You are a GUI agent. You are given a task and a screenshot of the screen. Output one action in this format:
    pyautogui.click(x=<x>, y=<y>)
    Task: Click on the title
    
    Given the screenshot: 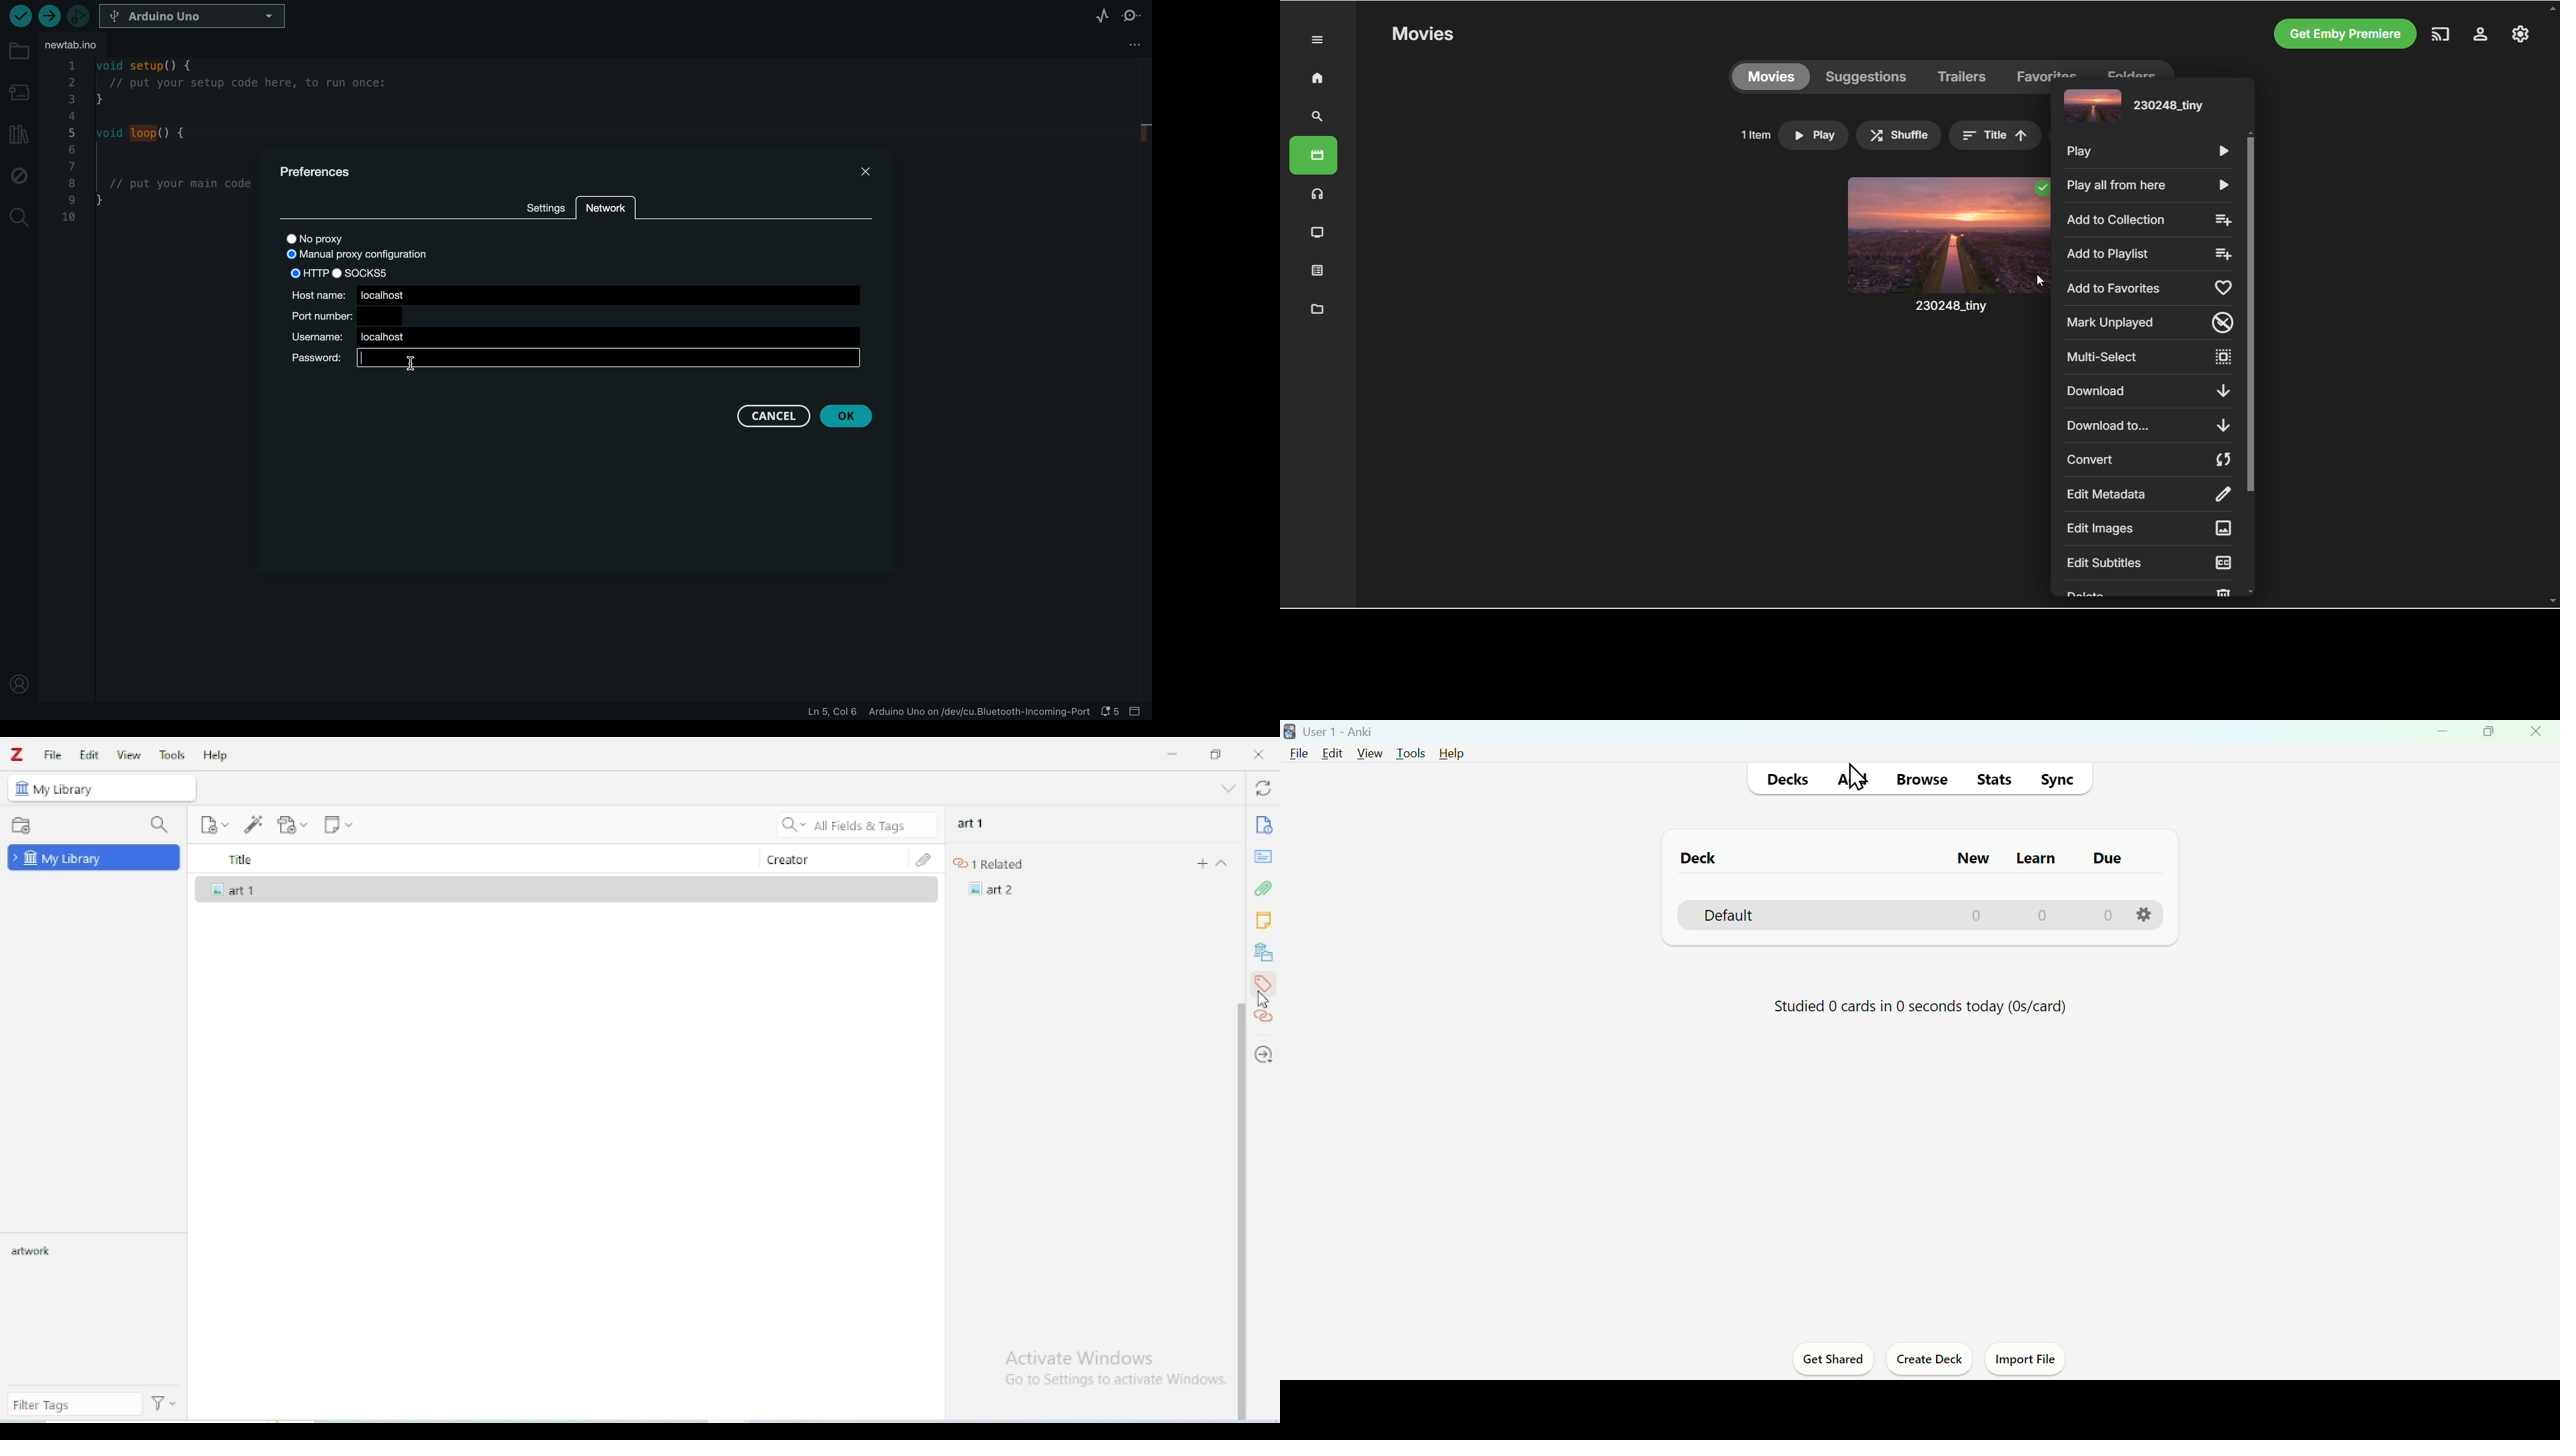 What is the action you would take?
    pyautogui.click(x=476, y=859)
    